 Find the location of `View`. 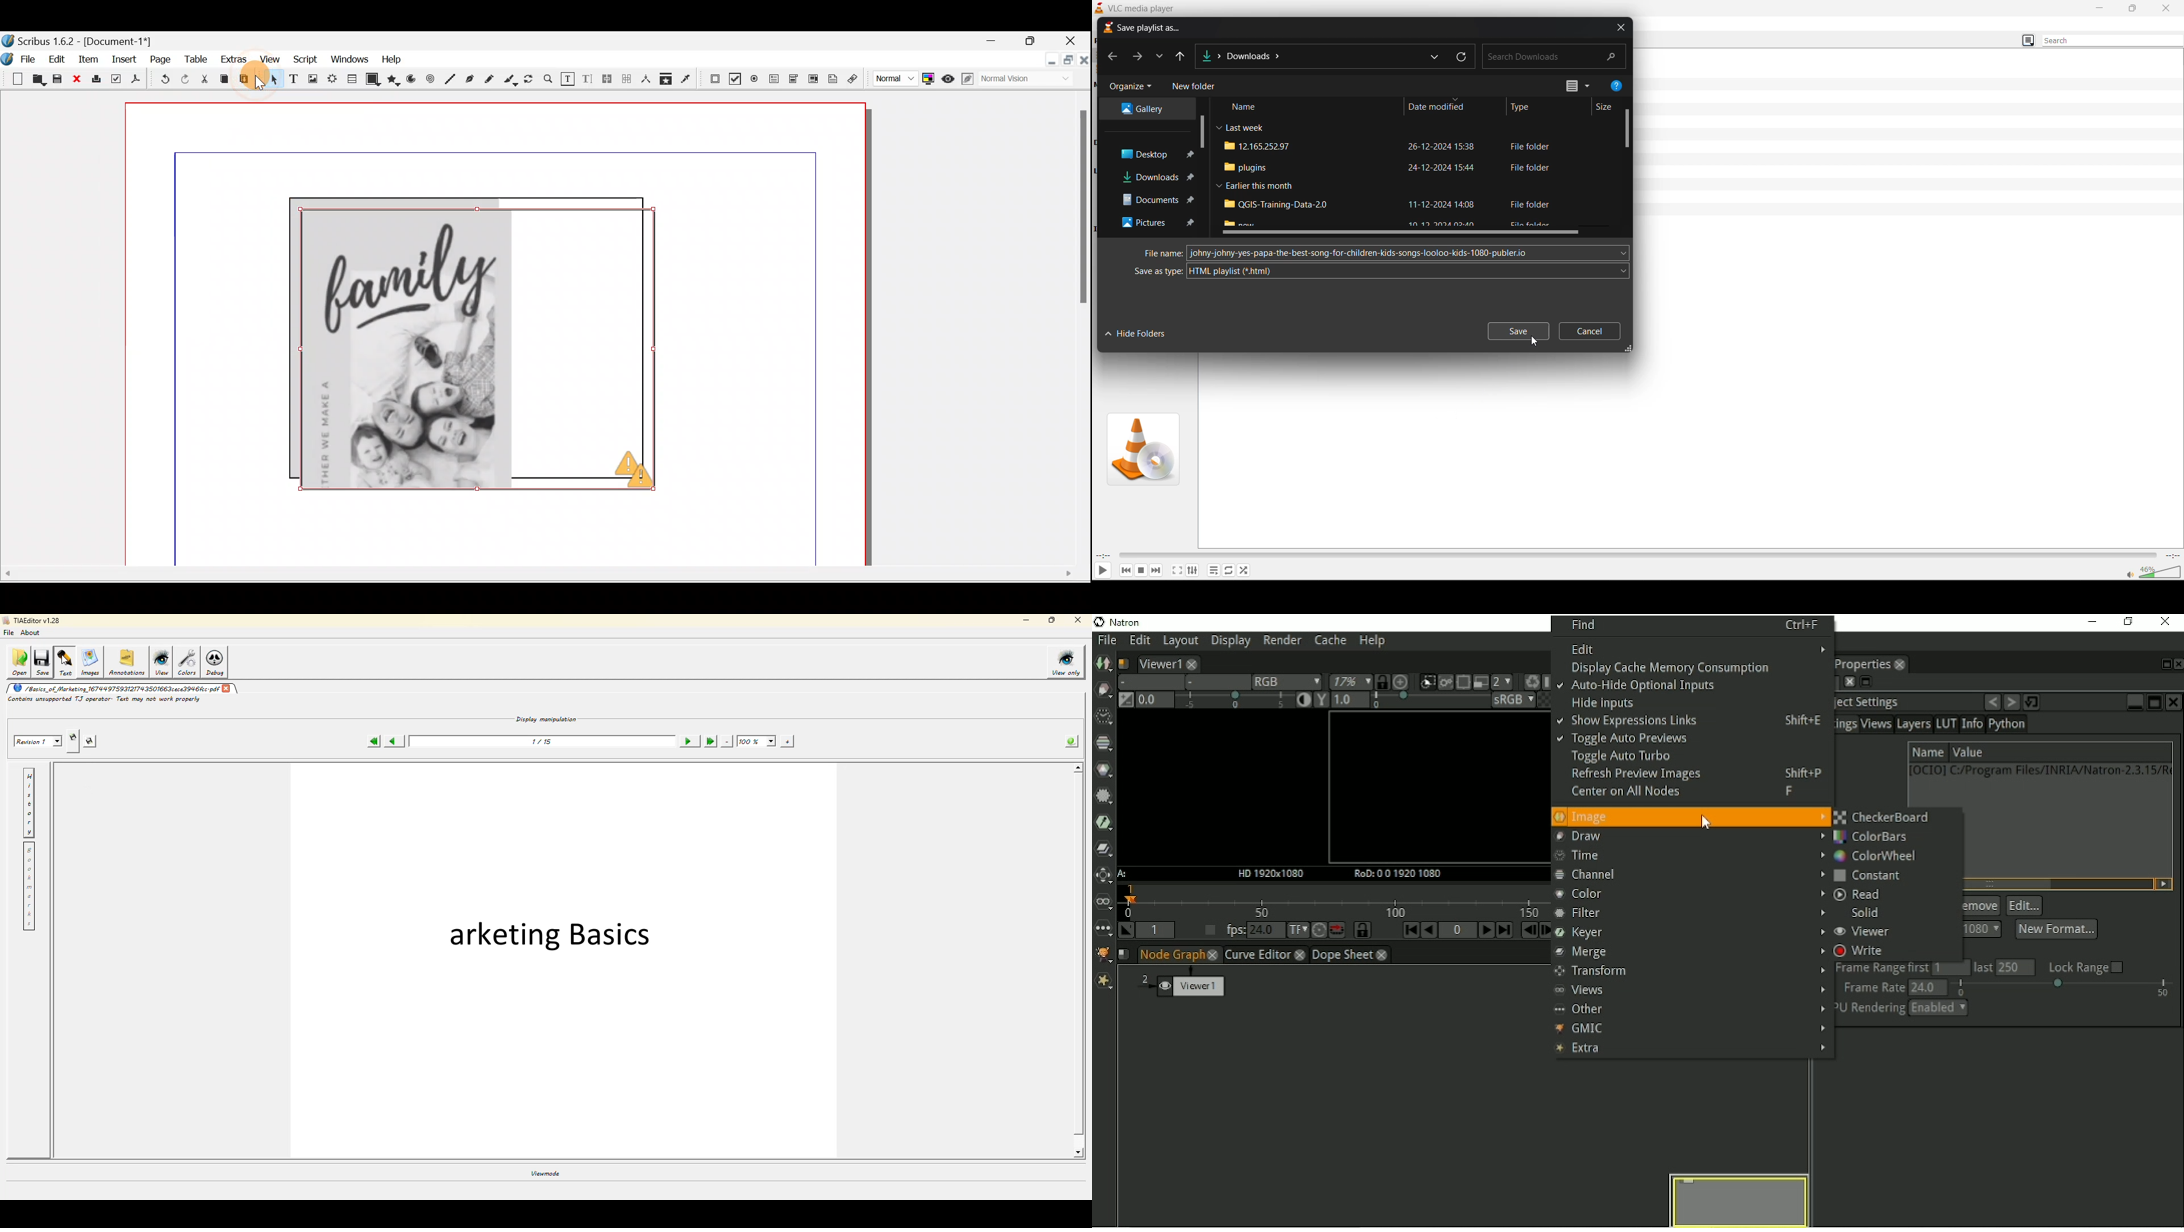

View is located at coordinates (272, 59).